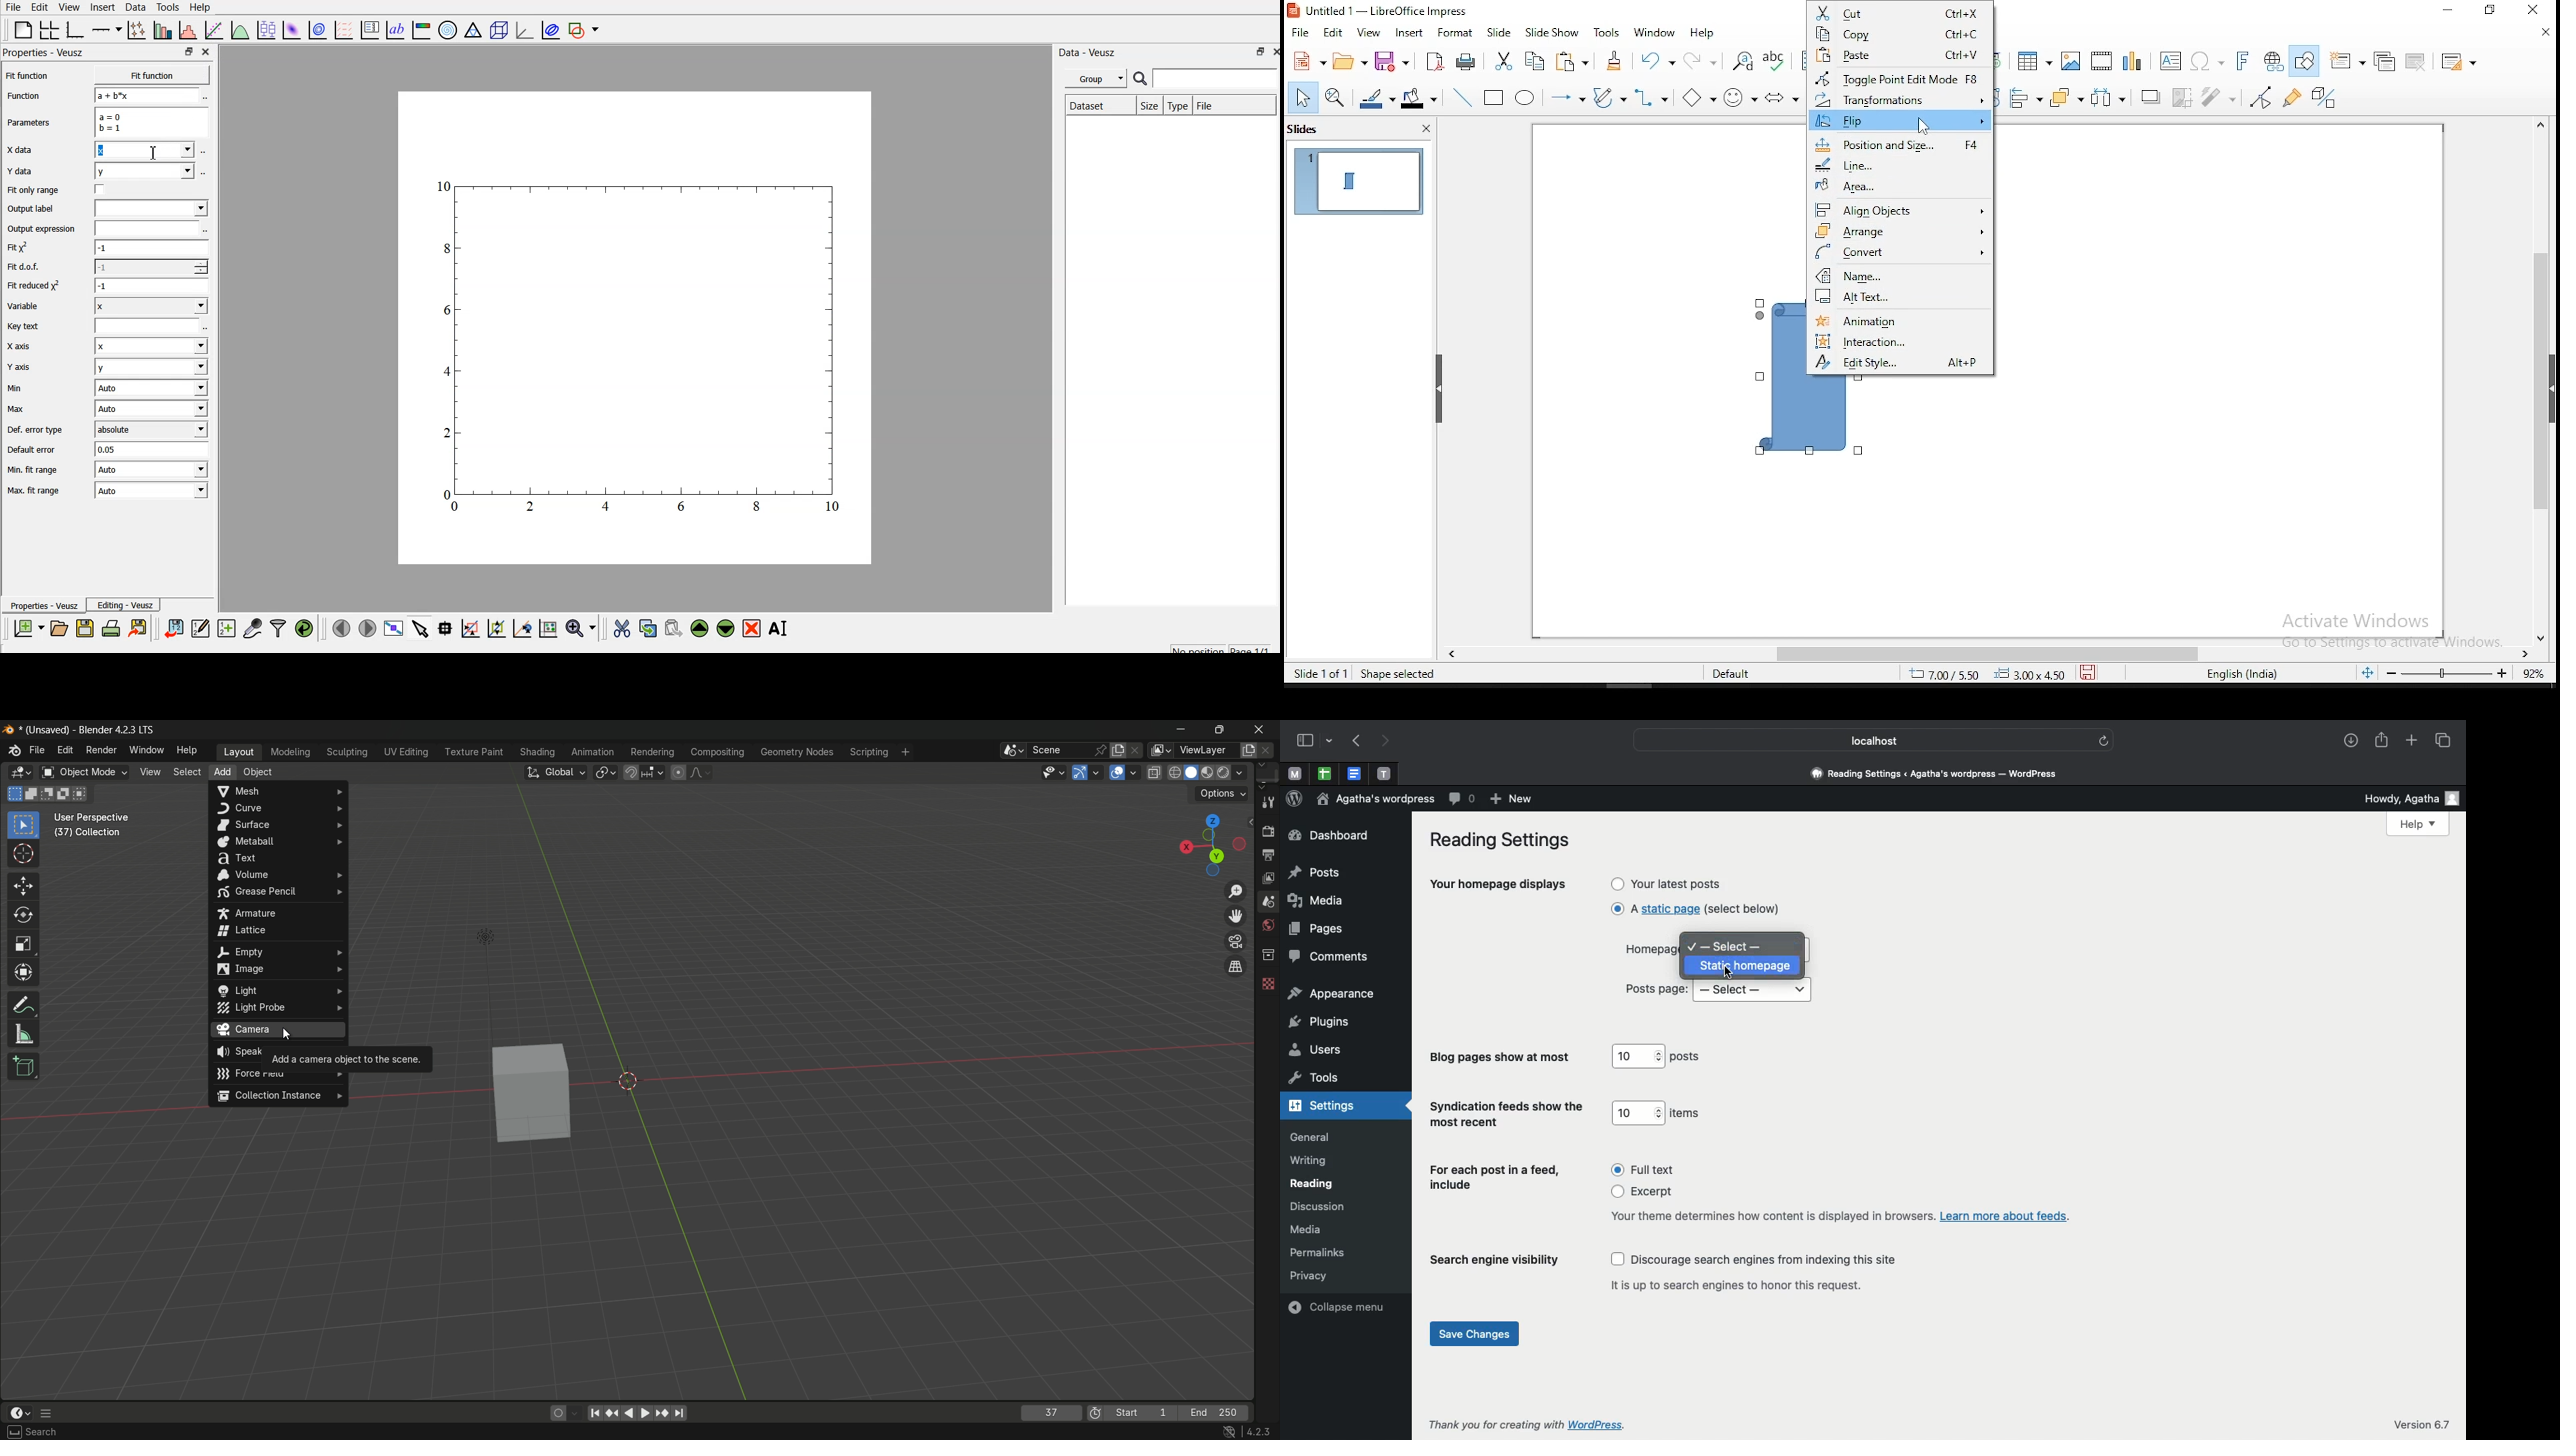 This screenshot has height=1456, width=2576. Describe the element at coordinates (254, 629) in the screenshot. I see `capture remote data` at that location.